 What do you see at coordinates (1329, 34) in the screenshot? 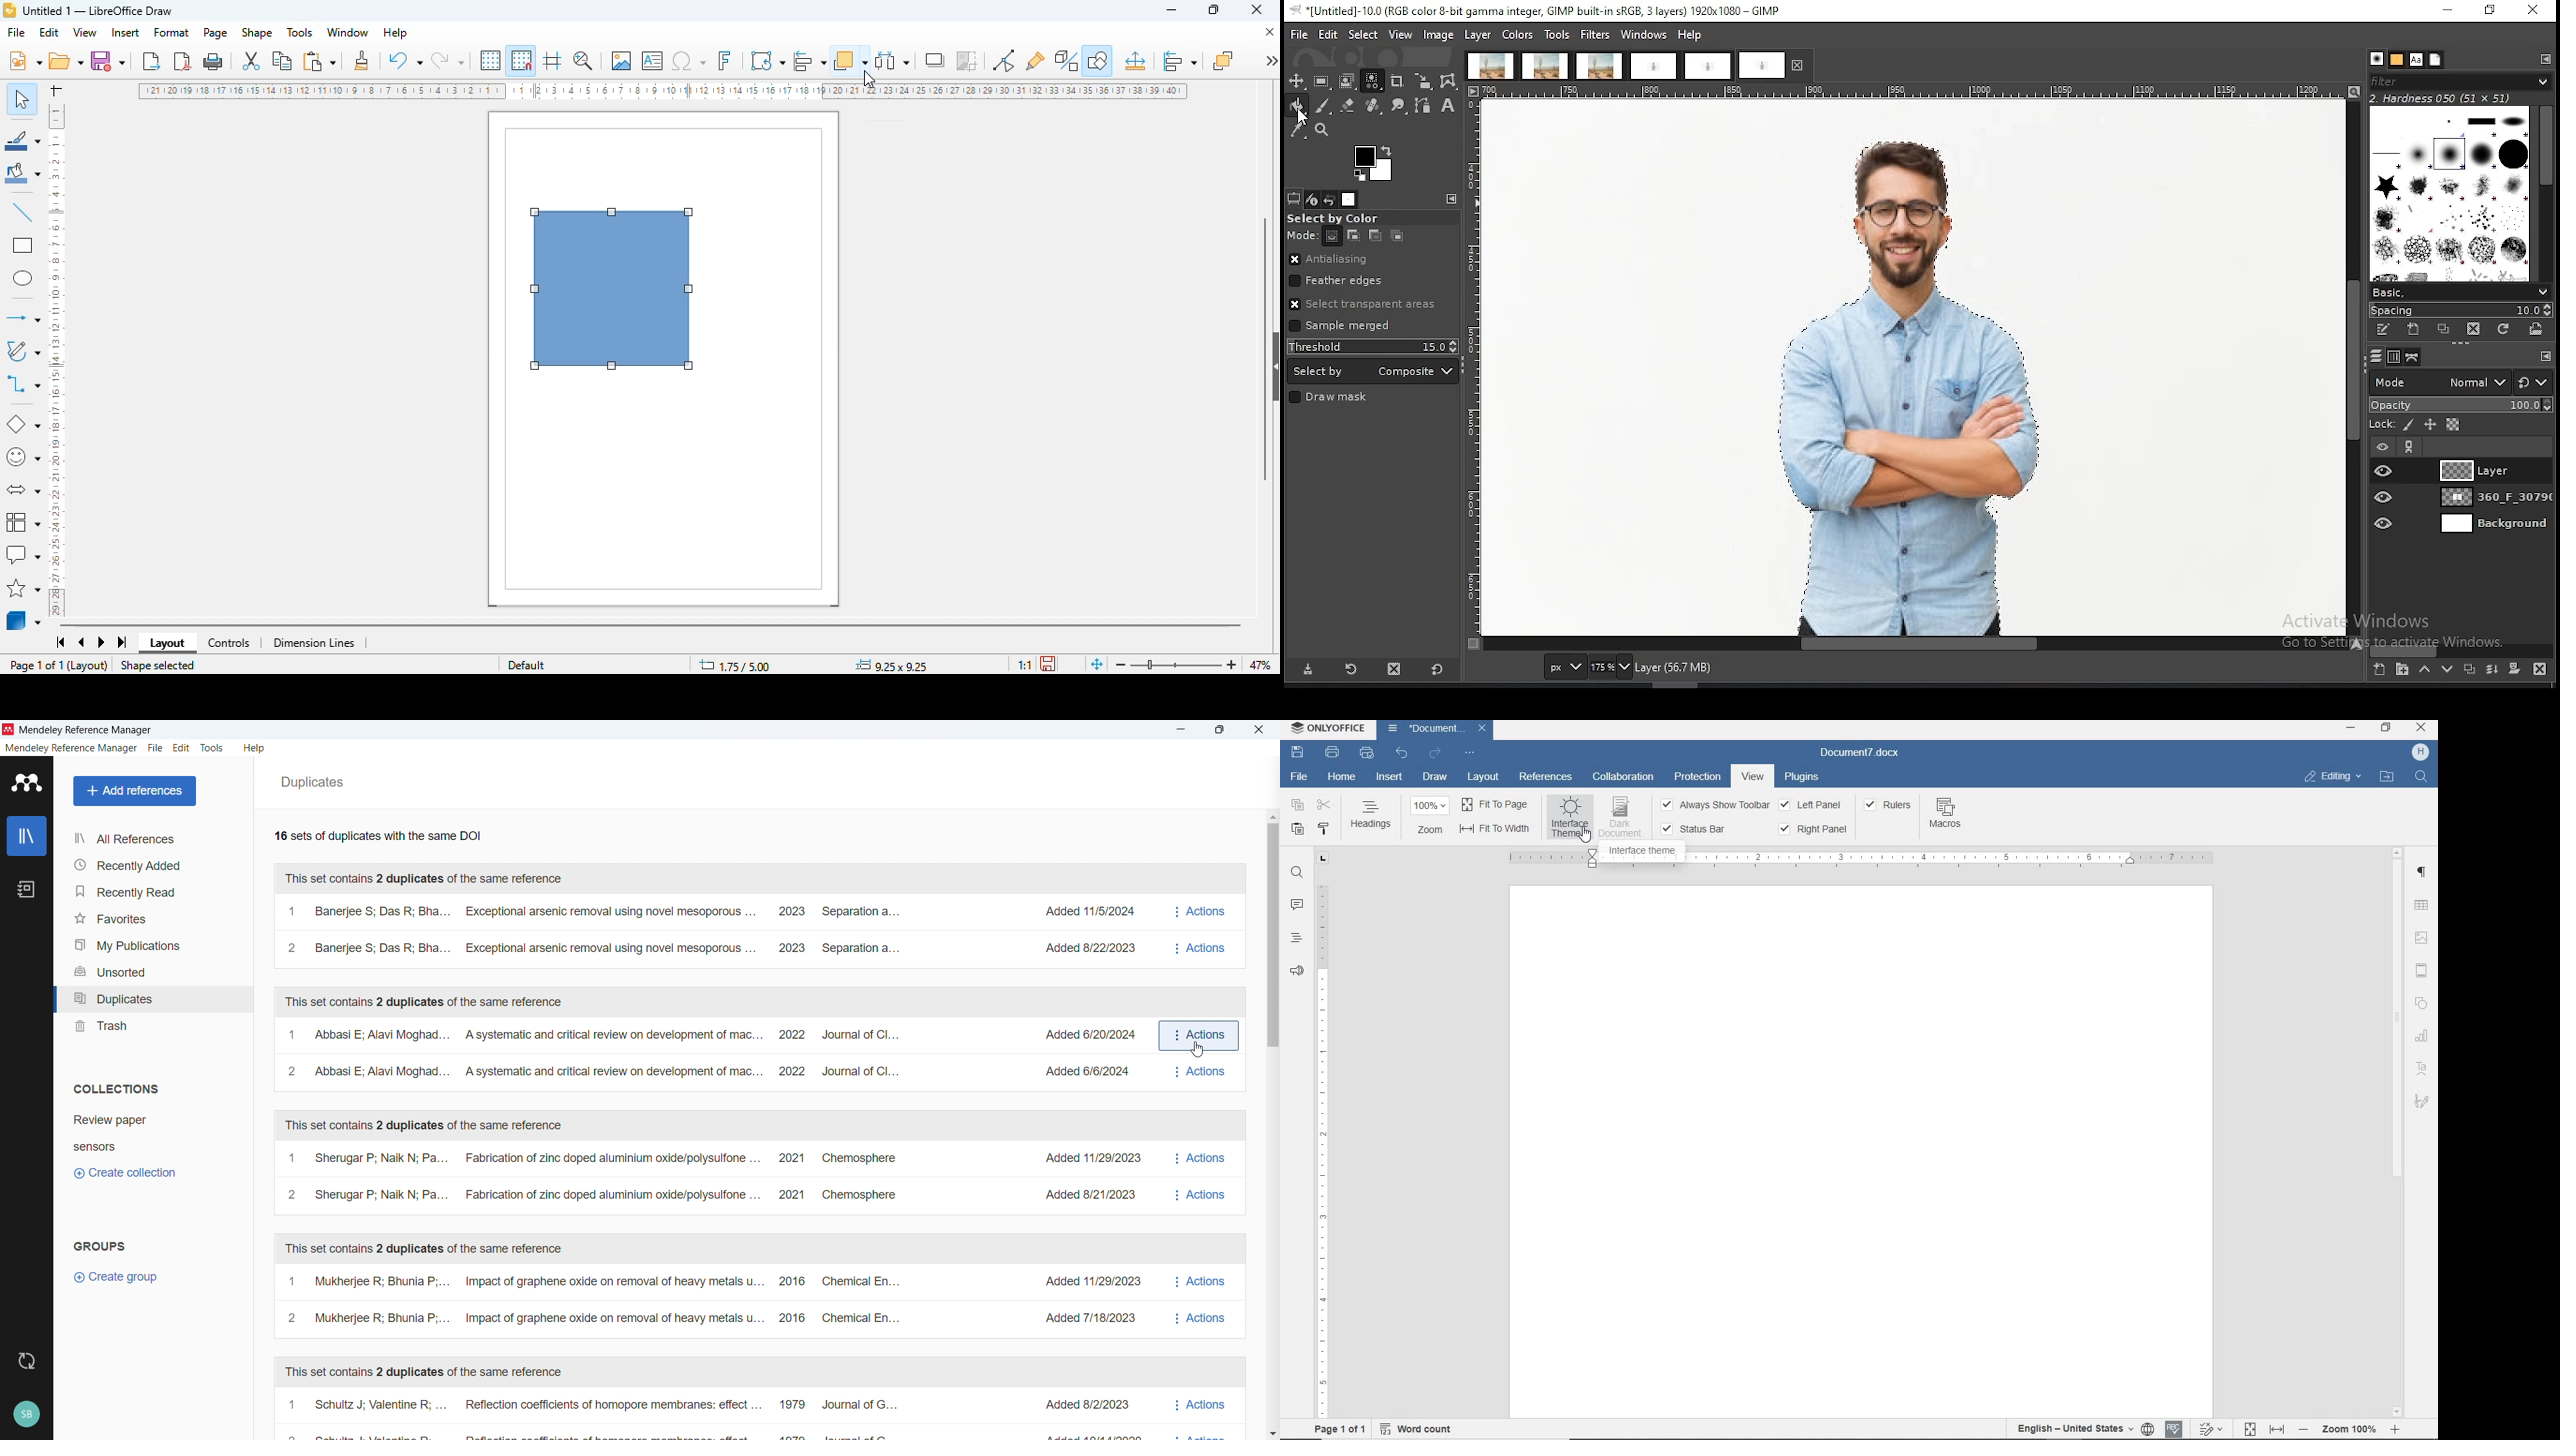
I see `edit` at bounding box center [1329, 34].